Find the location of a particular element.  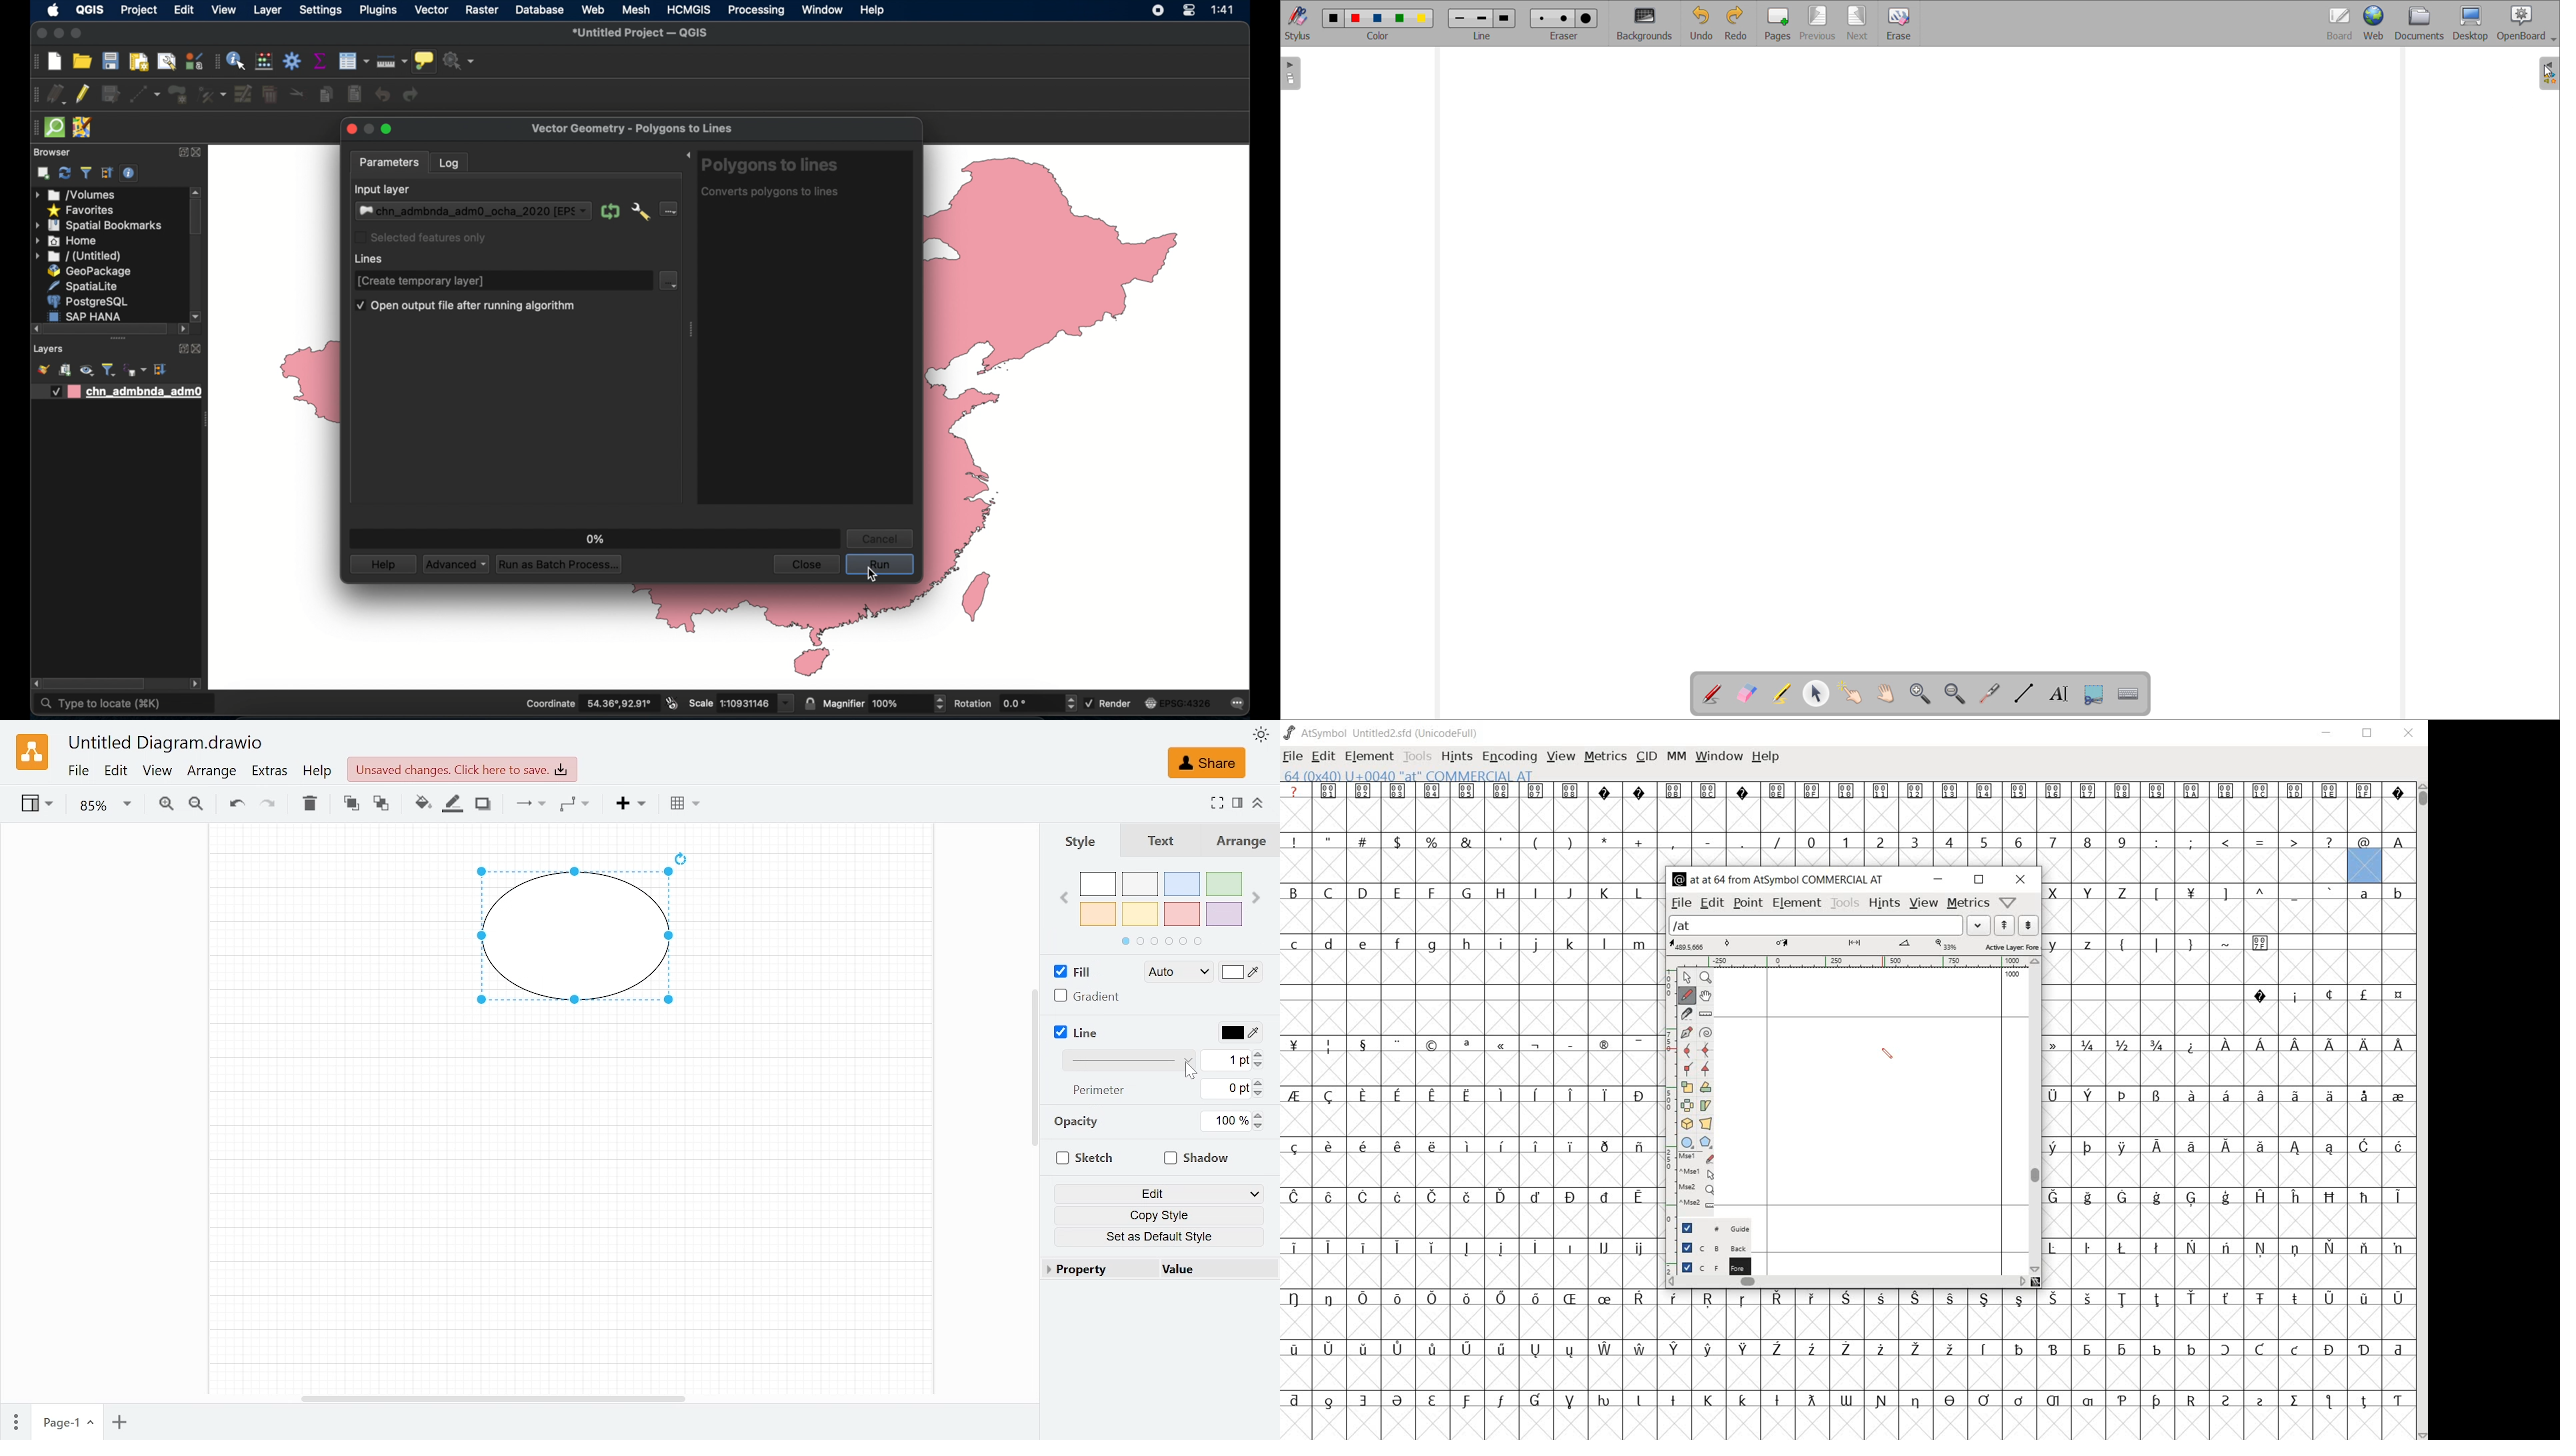

scroll box is located at coordinates (195, 219).